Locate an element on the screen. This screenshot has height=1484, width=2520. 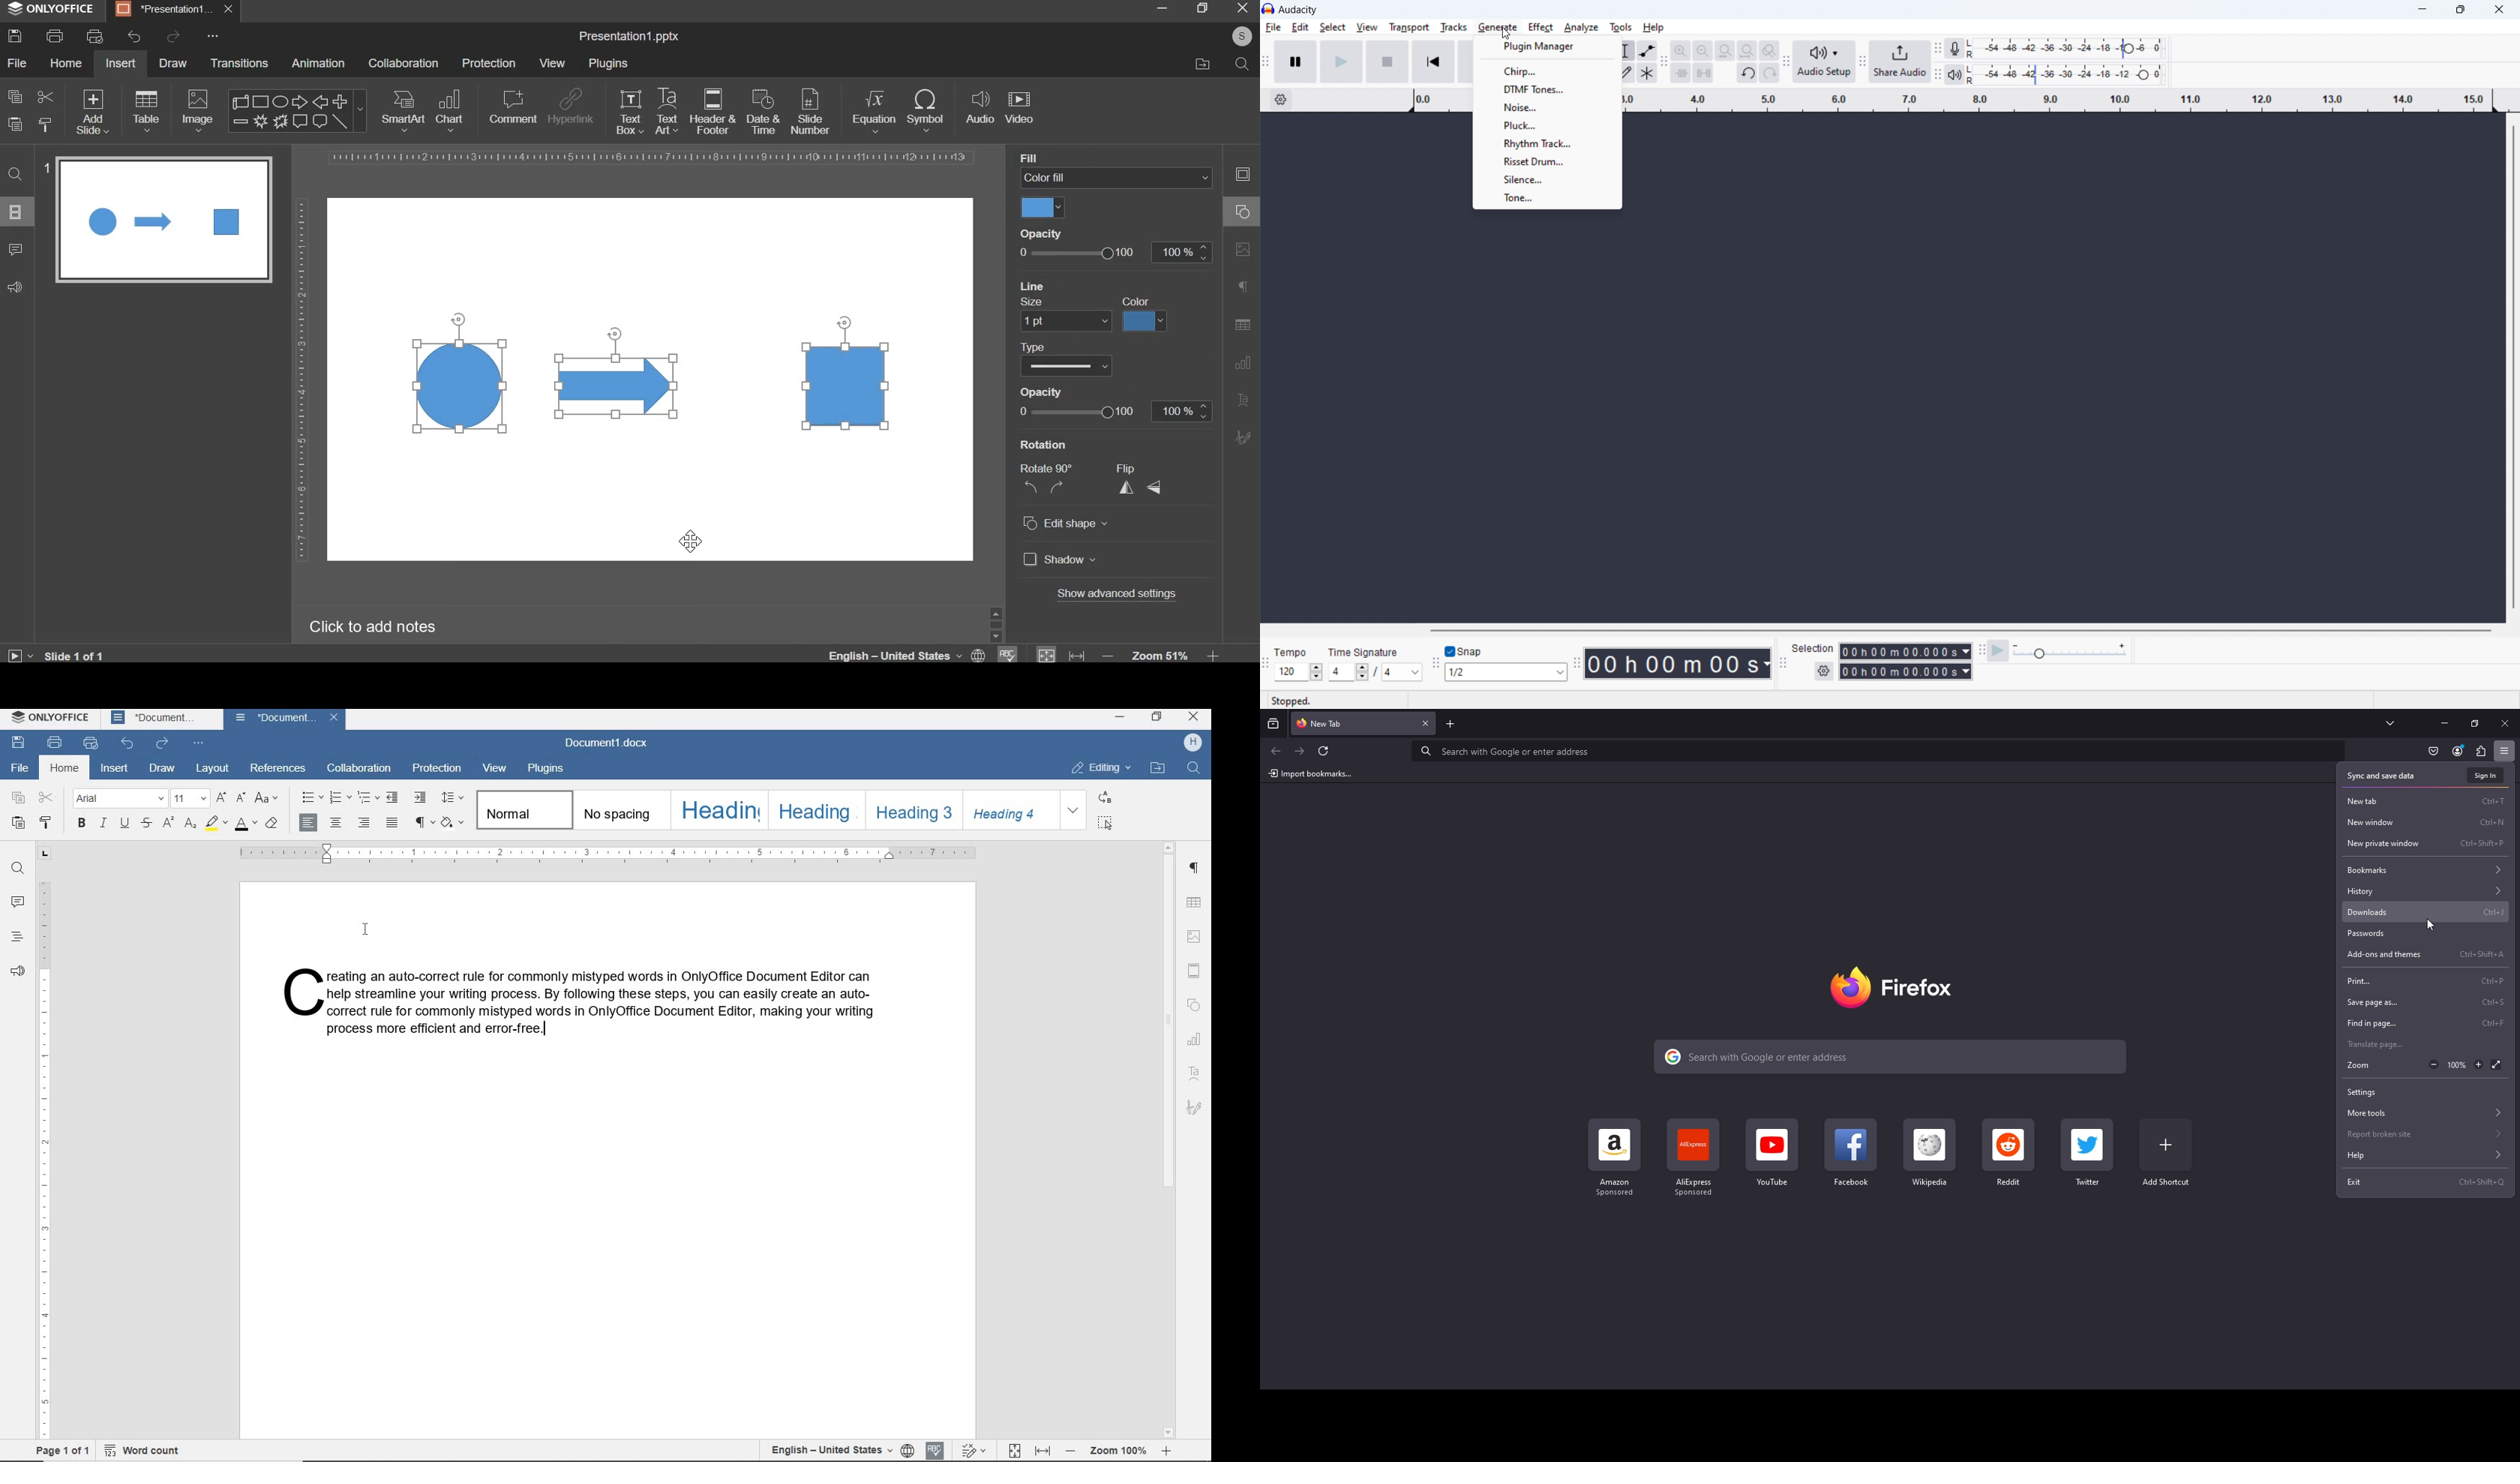
flip is located at coordinates (1133, 468).